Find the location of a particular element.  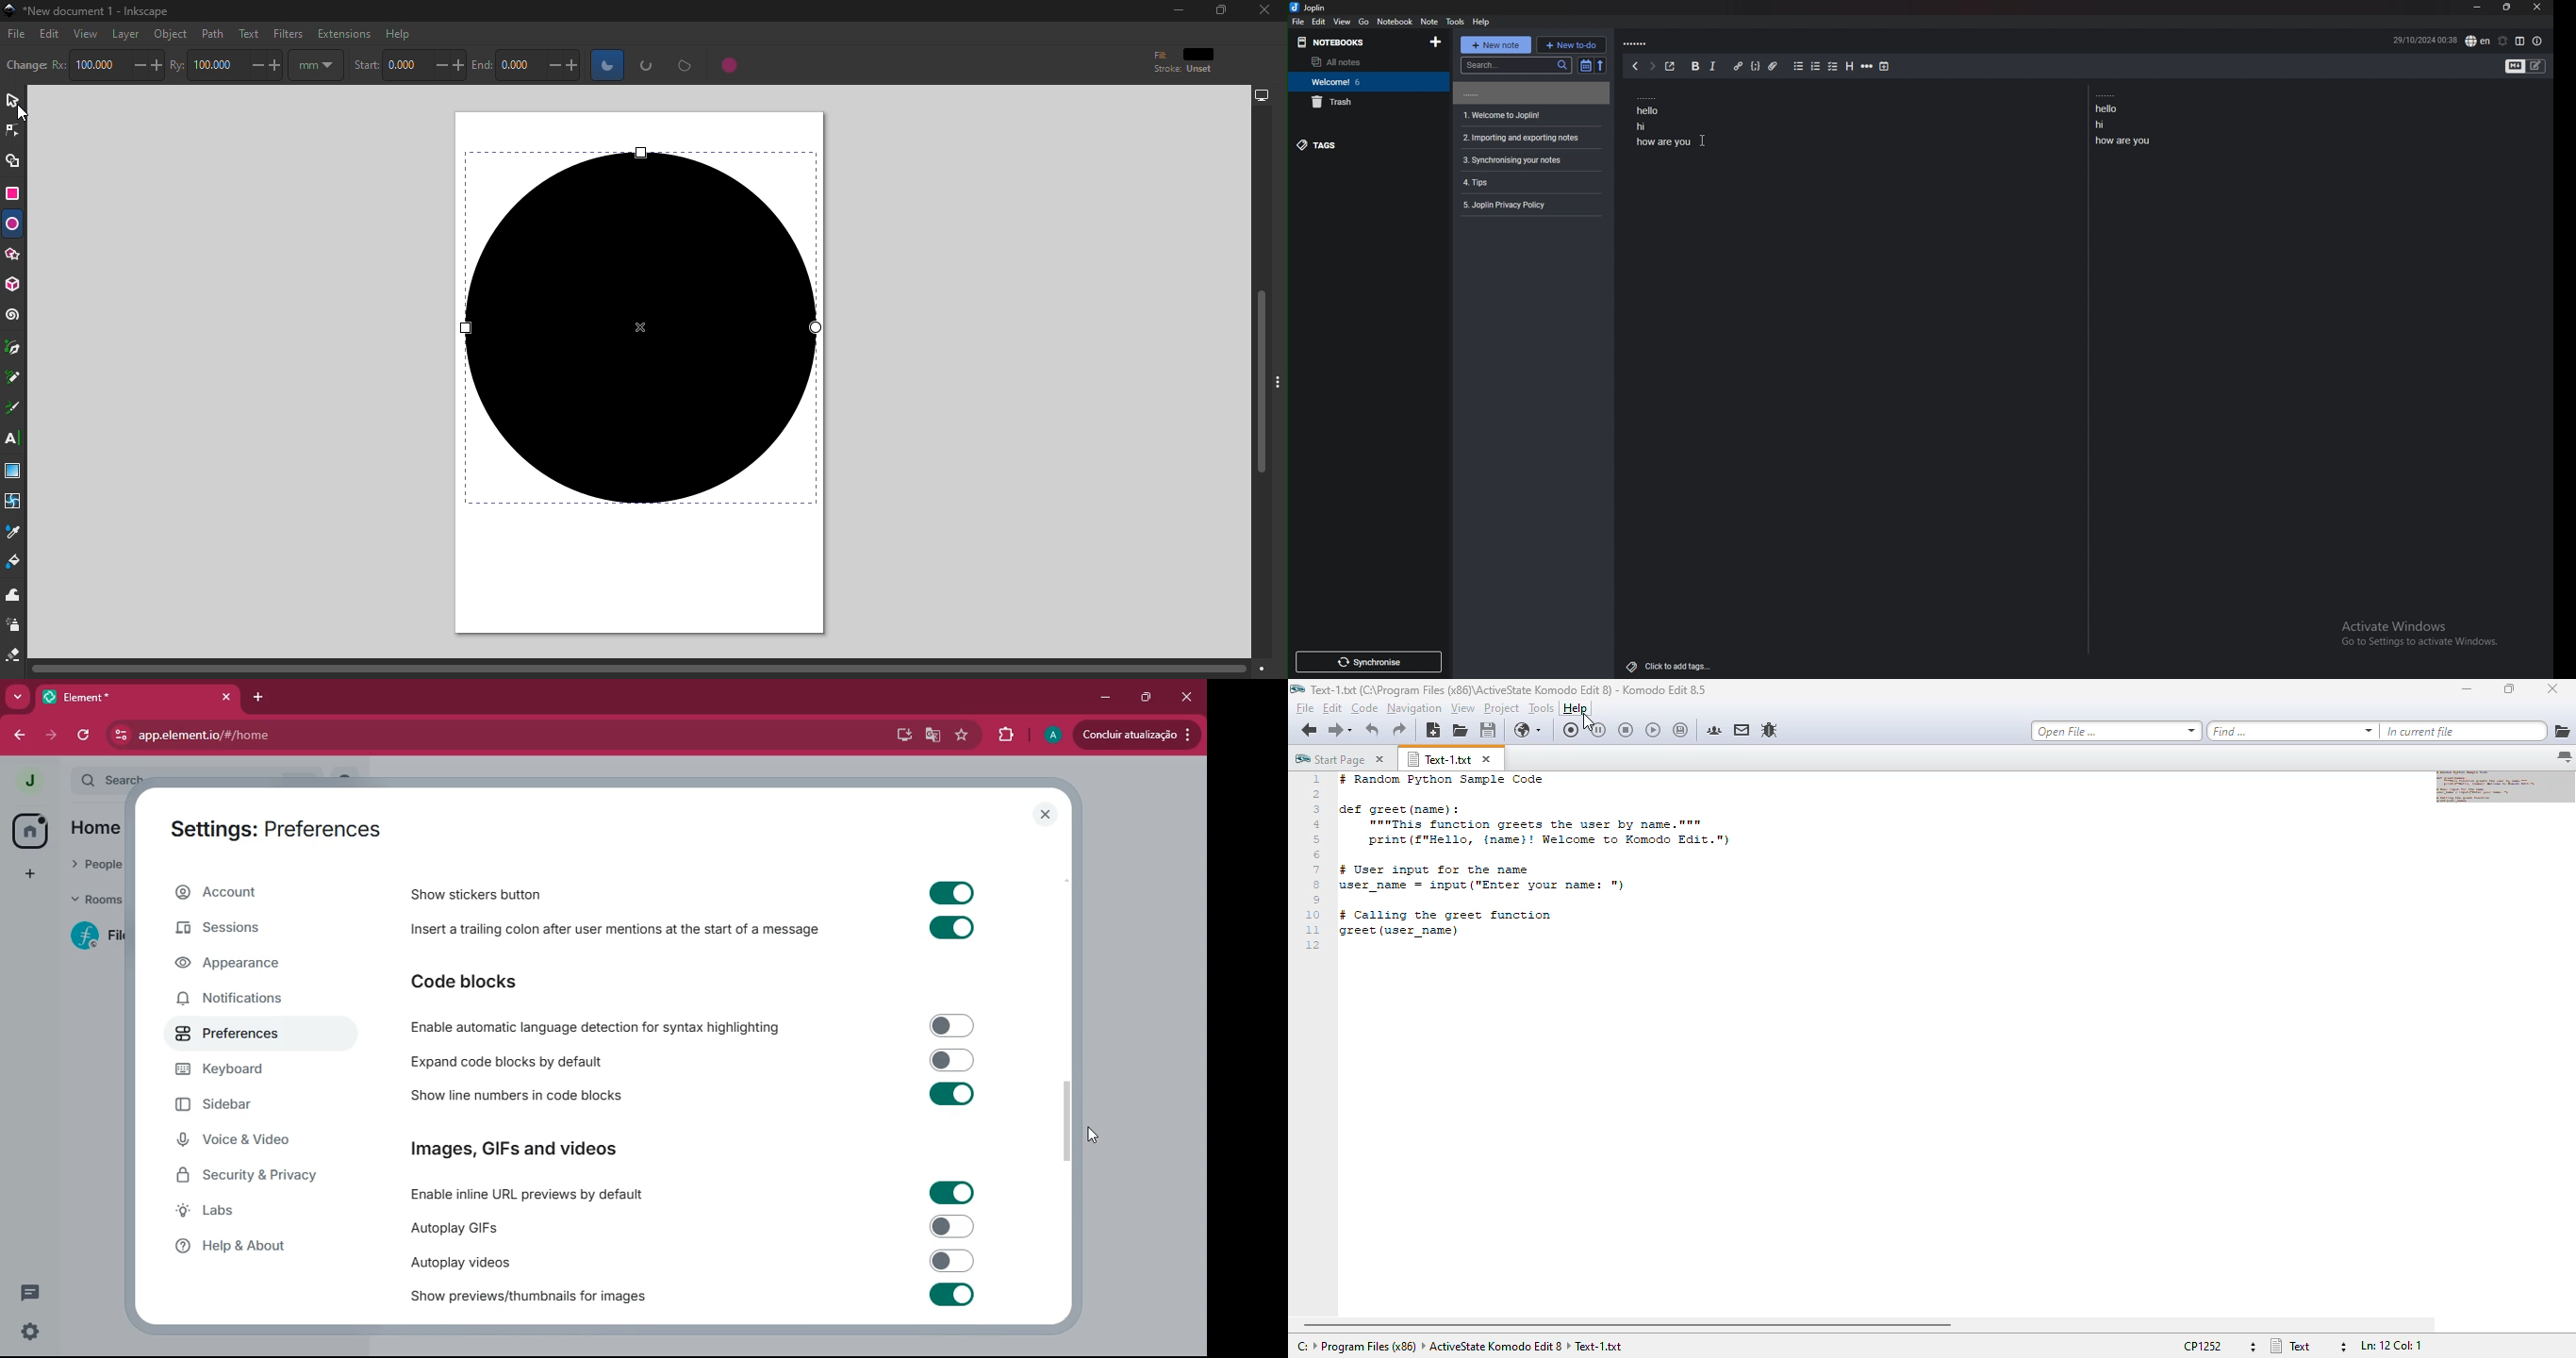

trash is located at coordinates (1368, 102).